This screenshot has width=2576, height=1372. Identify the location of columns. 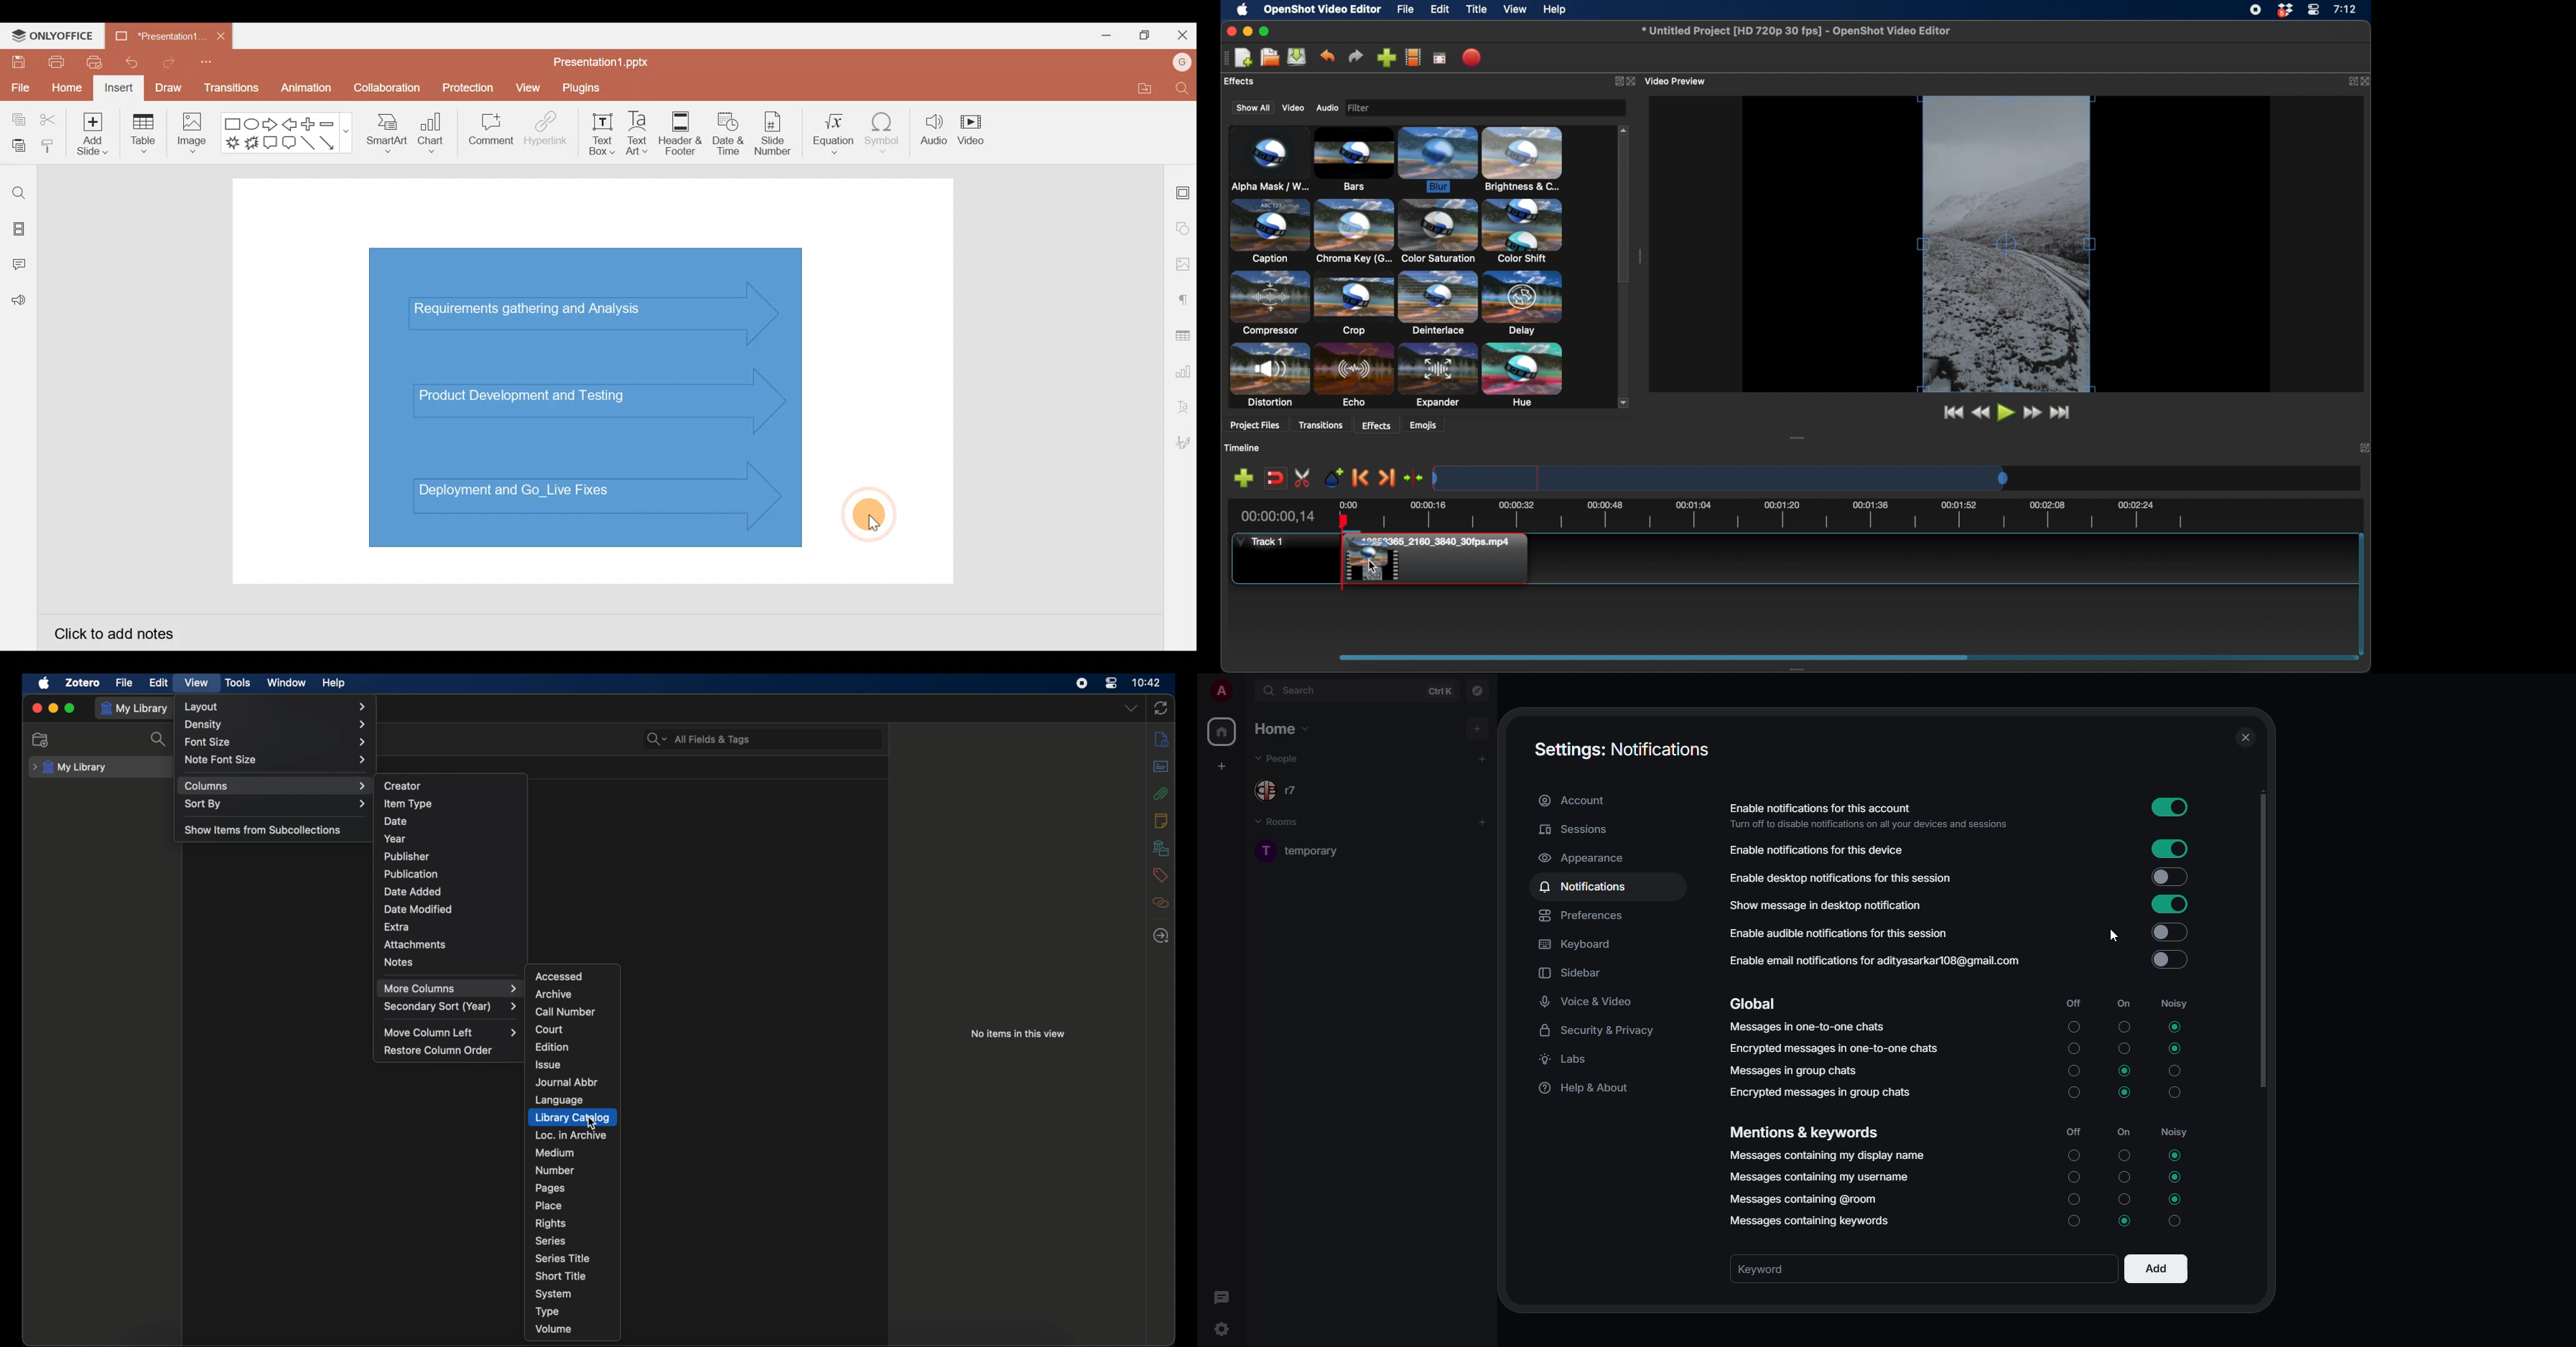
(276, 786).